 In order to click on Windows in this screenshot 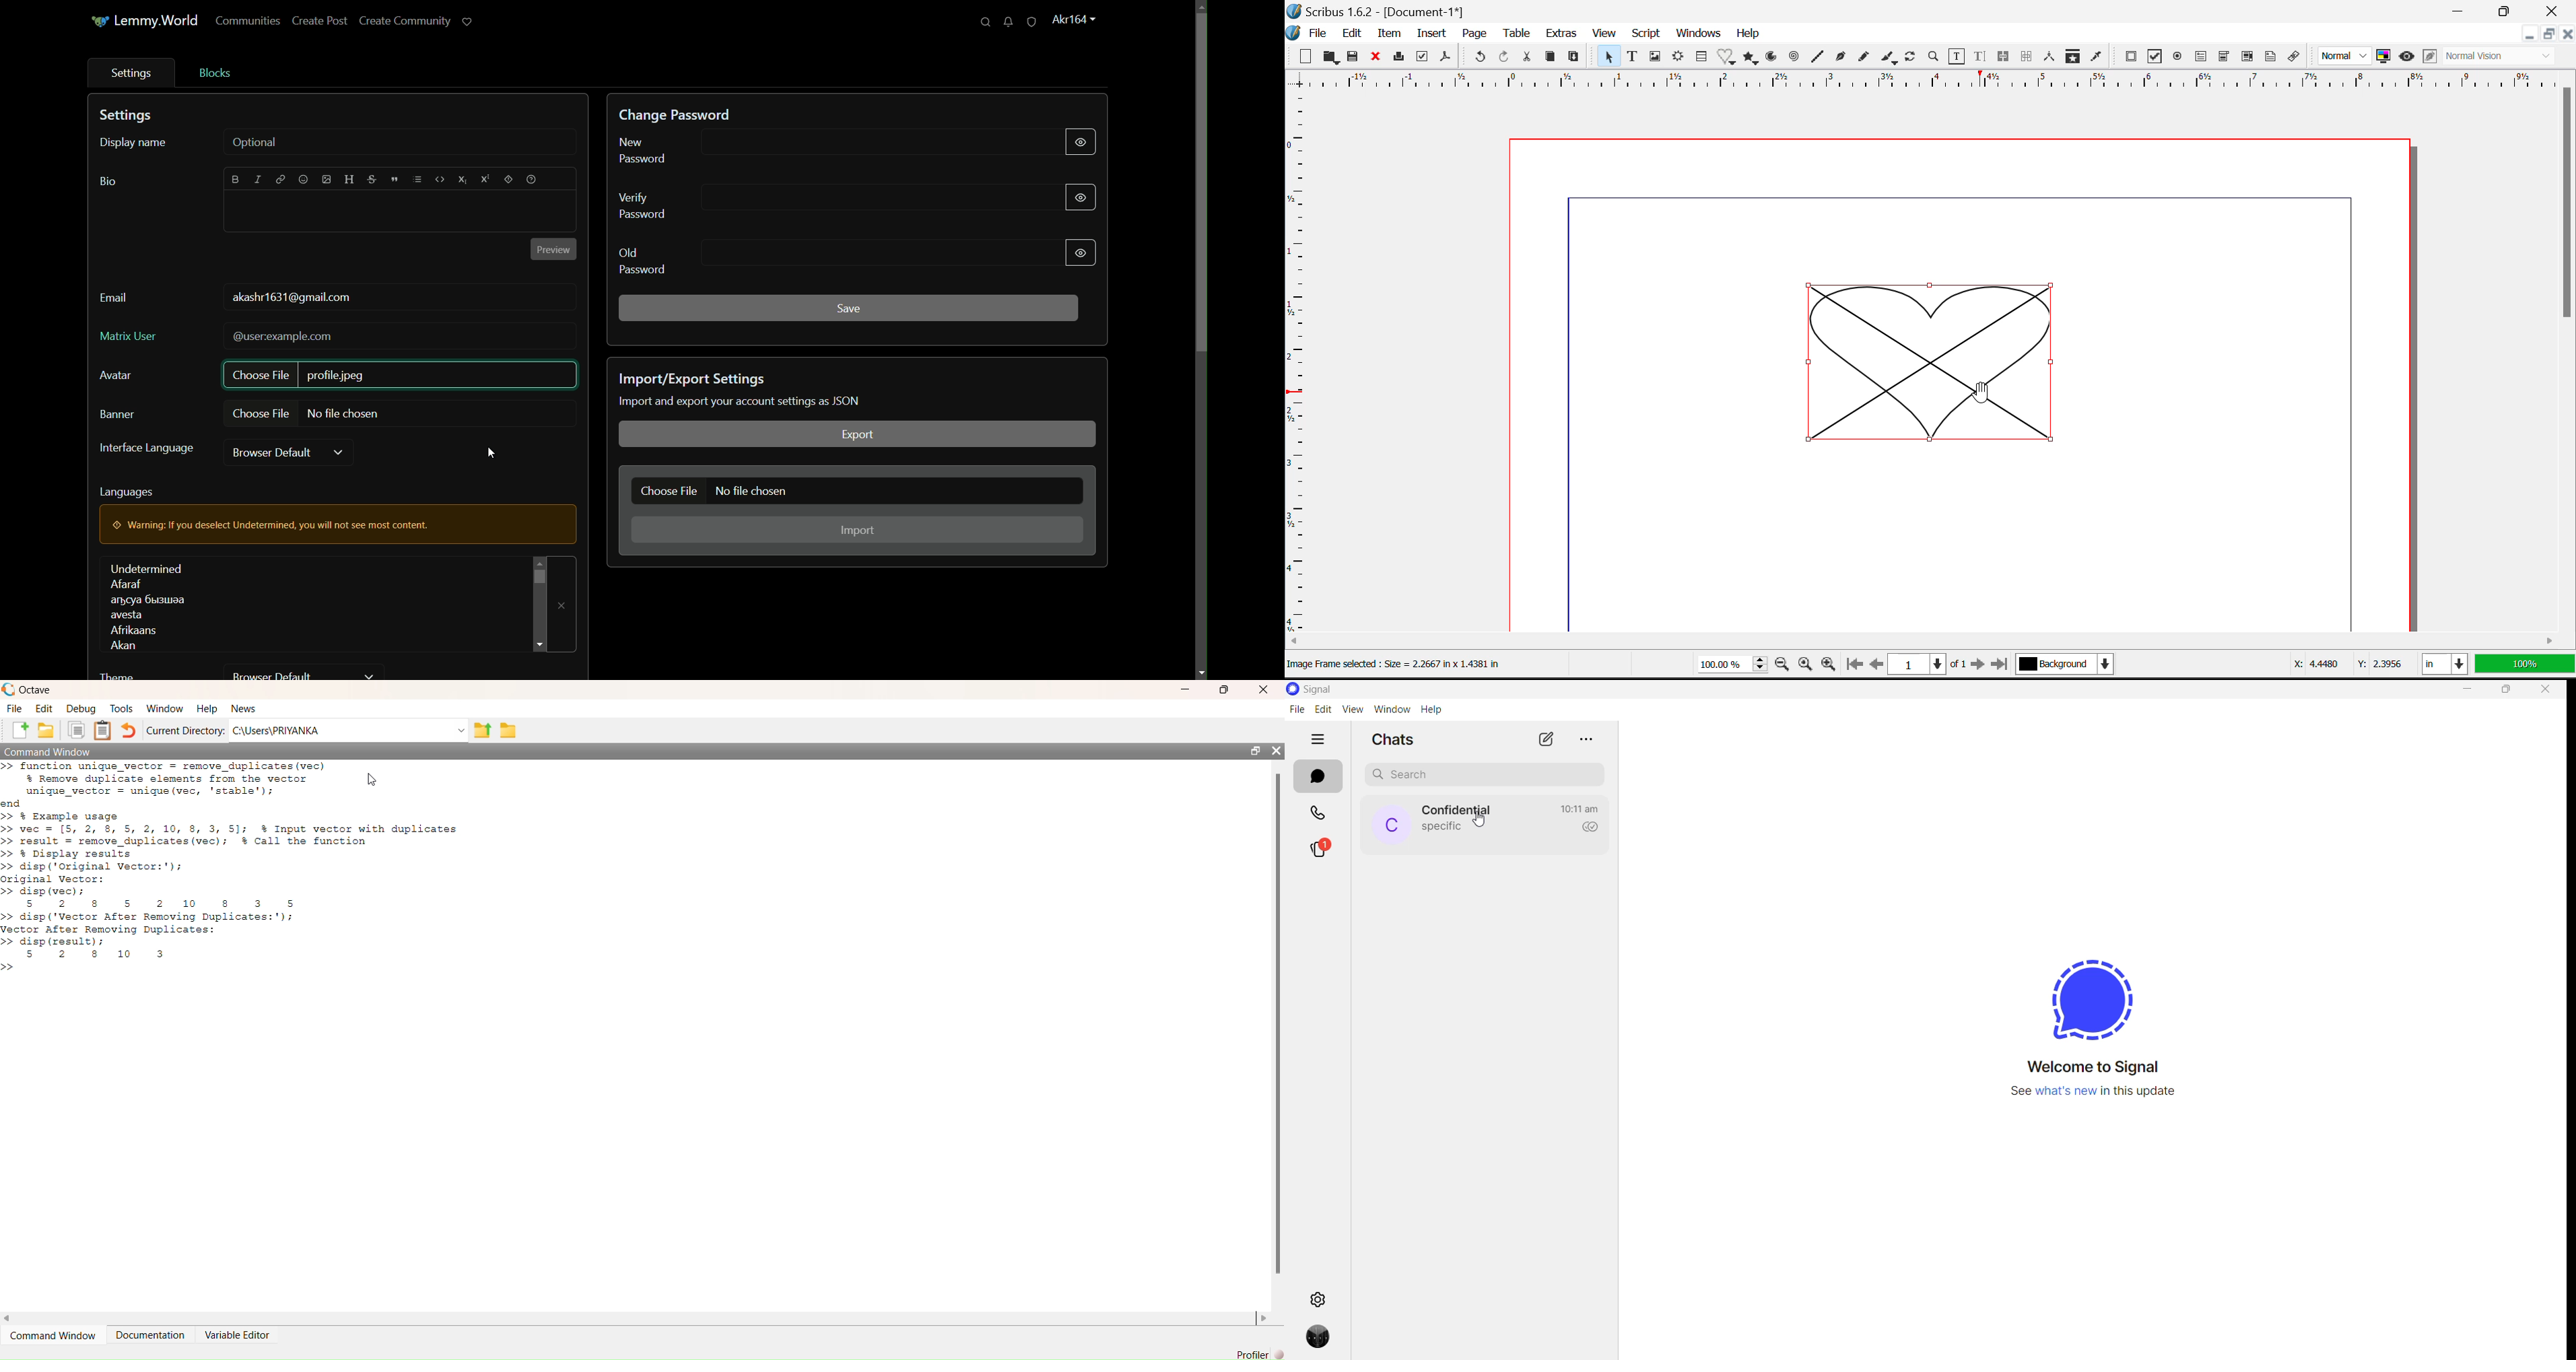, I will do `click(1699, 34)`.